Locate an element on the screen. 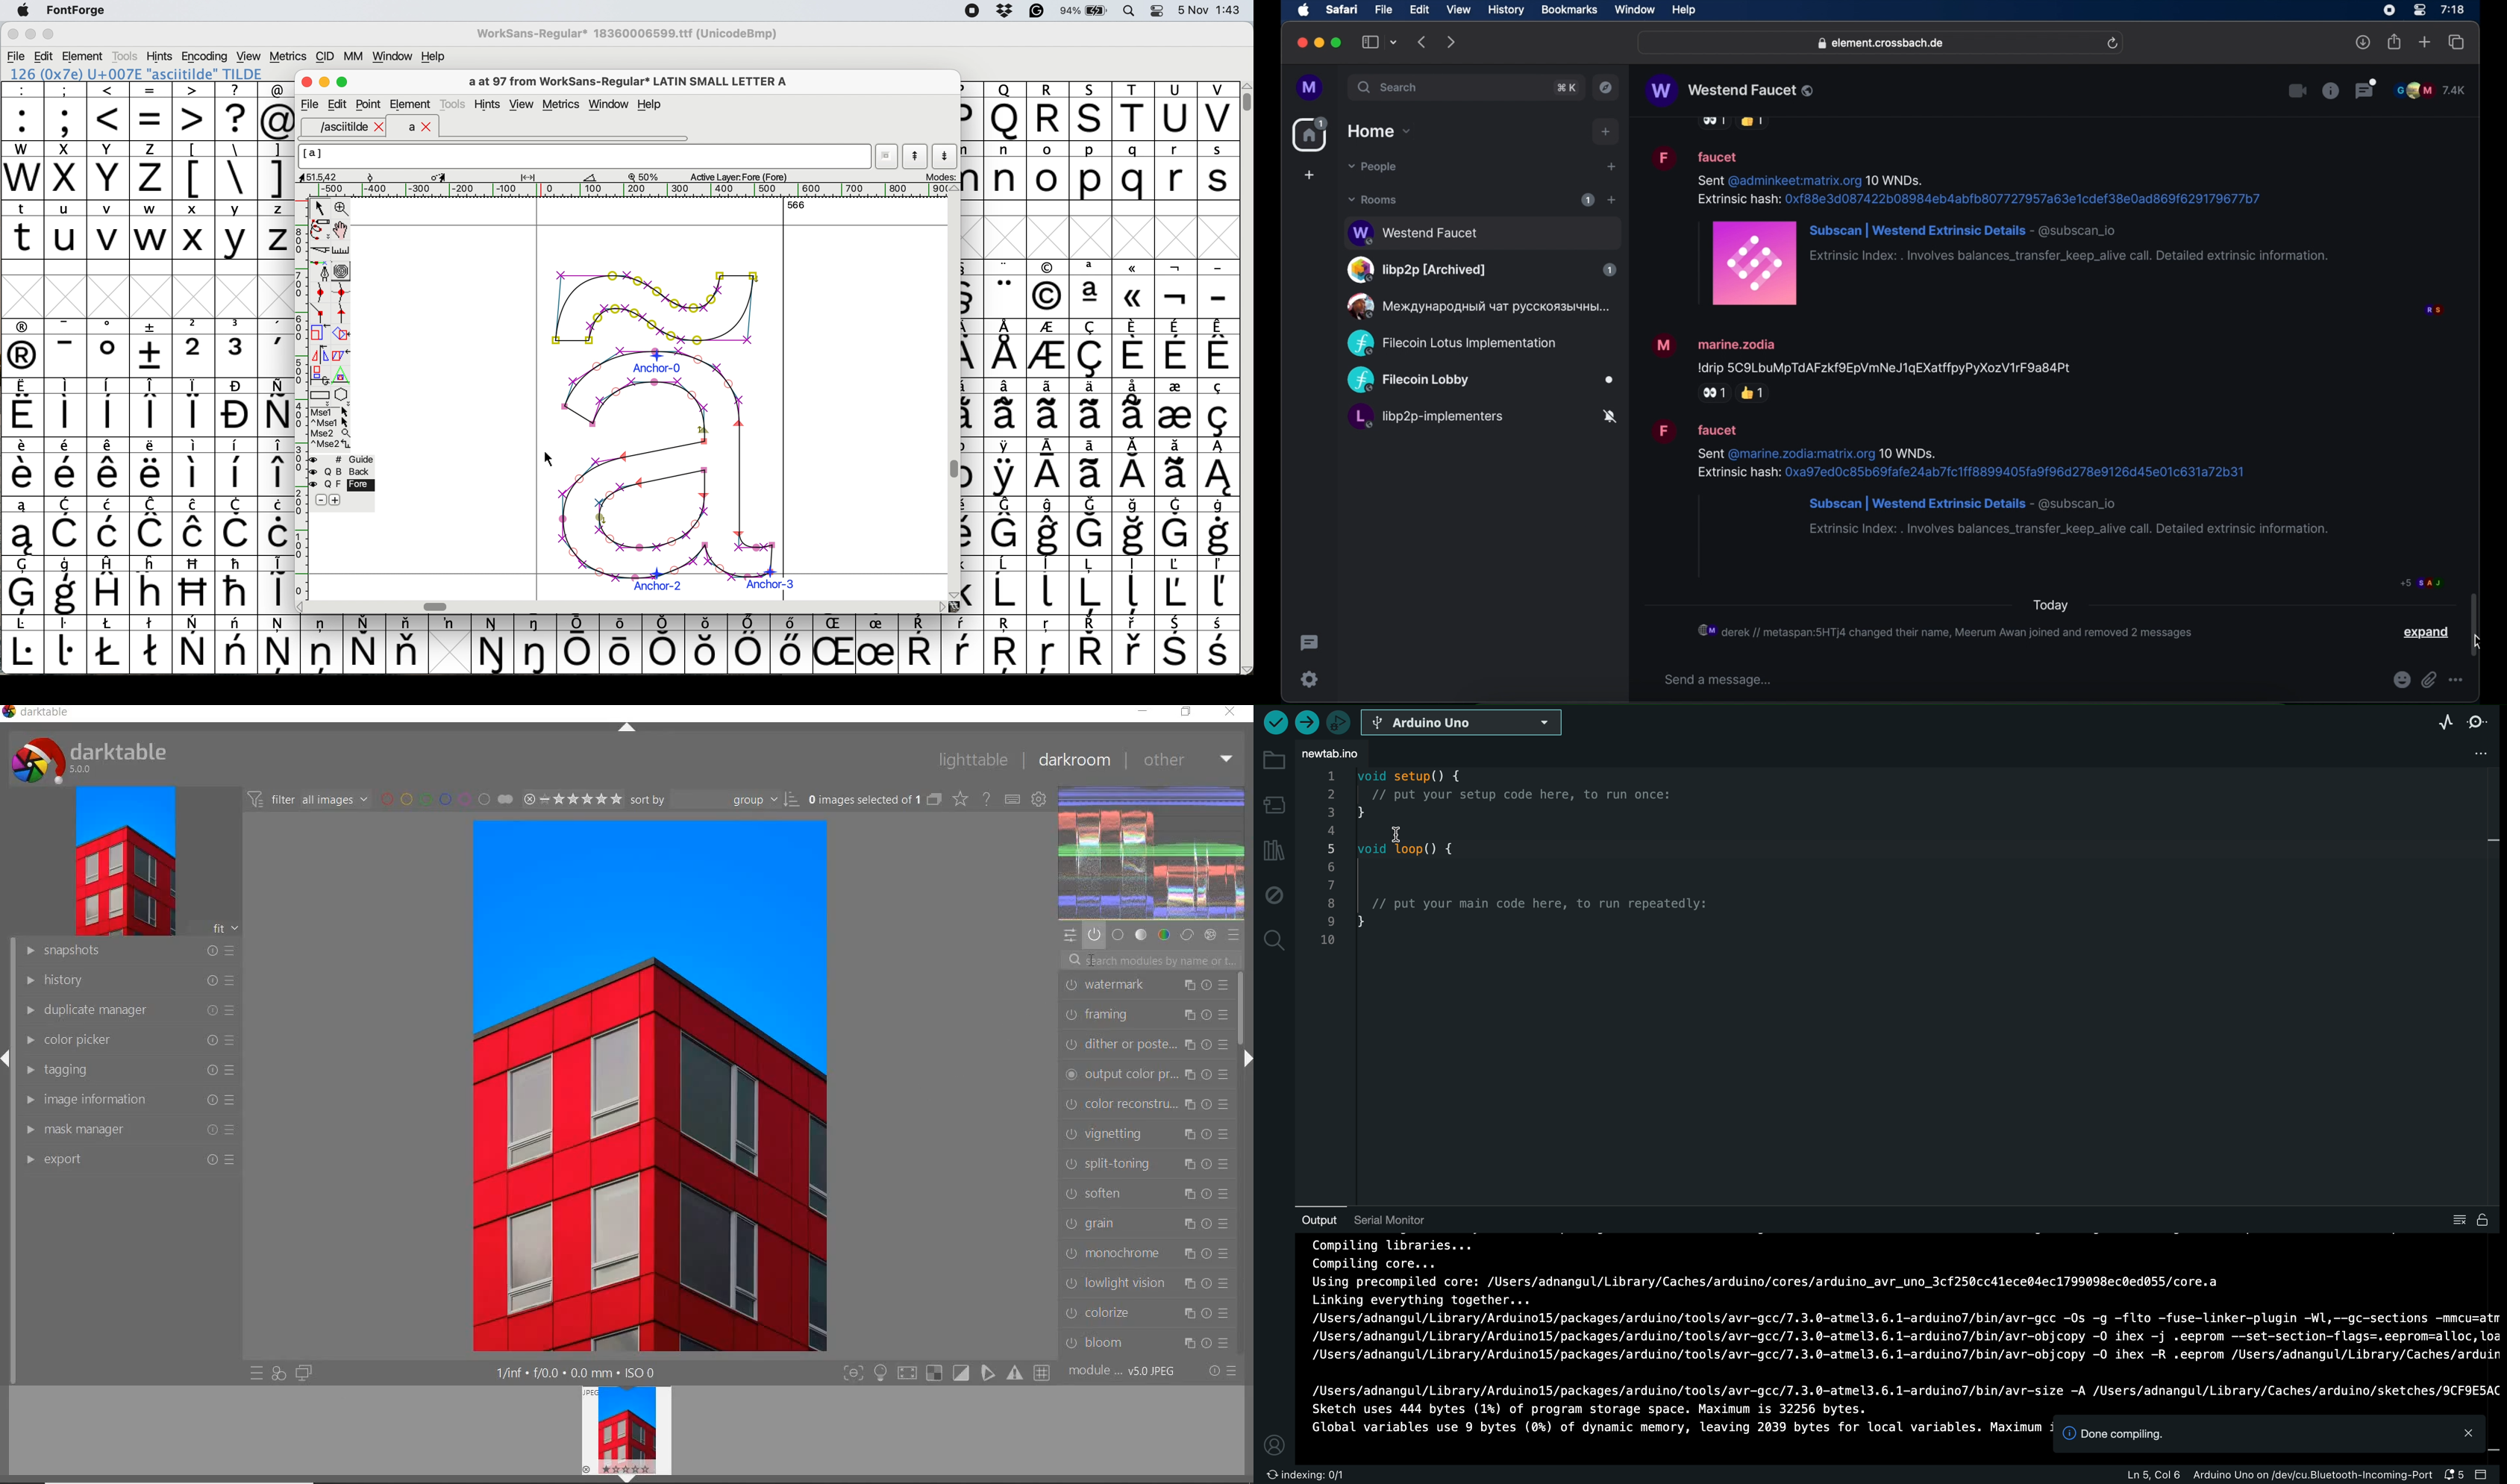 Image resolution: width=2520 pixels, height=1484 pixels. w is located at coordinates (151, 230).